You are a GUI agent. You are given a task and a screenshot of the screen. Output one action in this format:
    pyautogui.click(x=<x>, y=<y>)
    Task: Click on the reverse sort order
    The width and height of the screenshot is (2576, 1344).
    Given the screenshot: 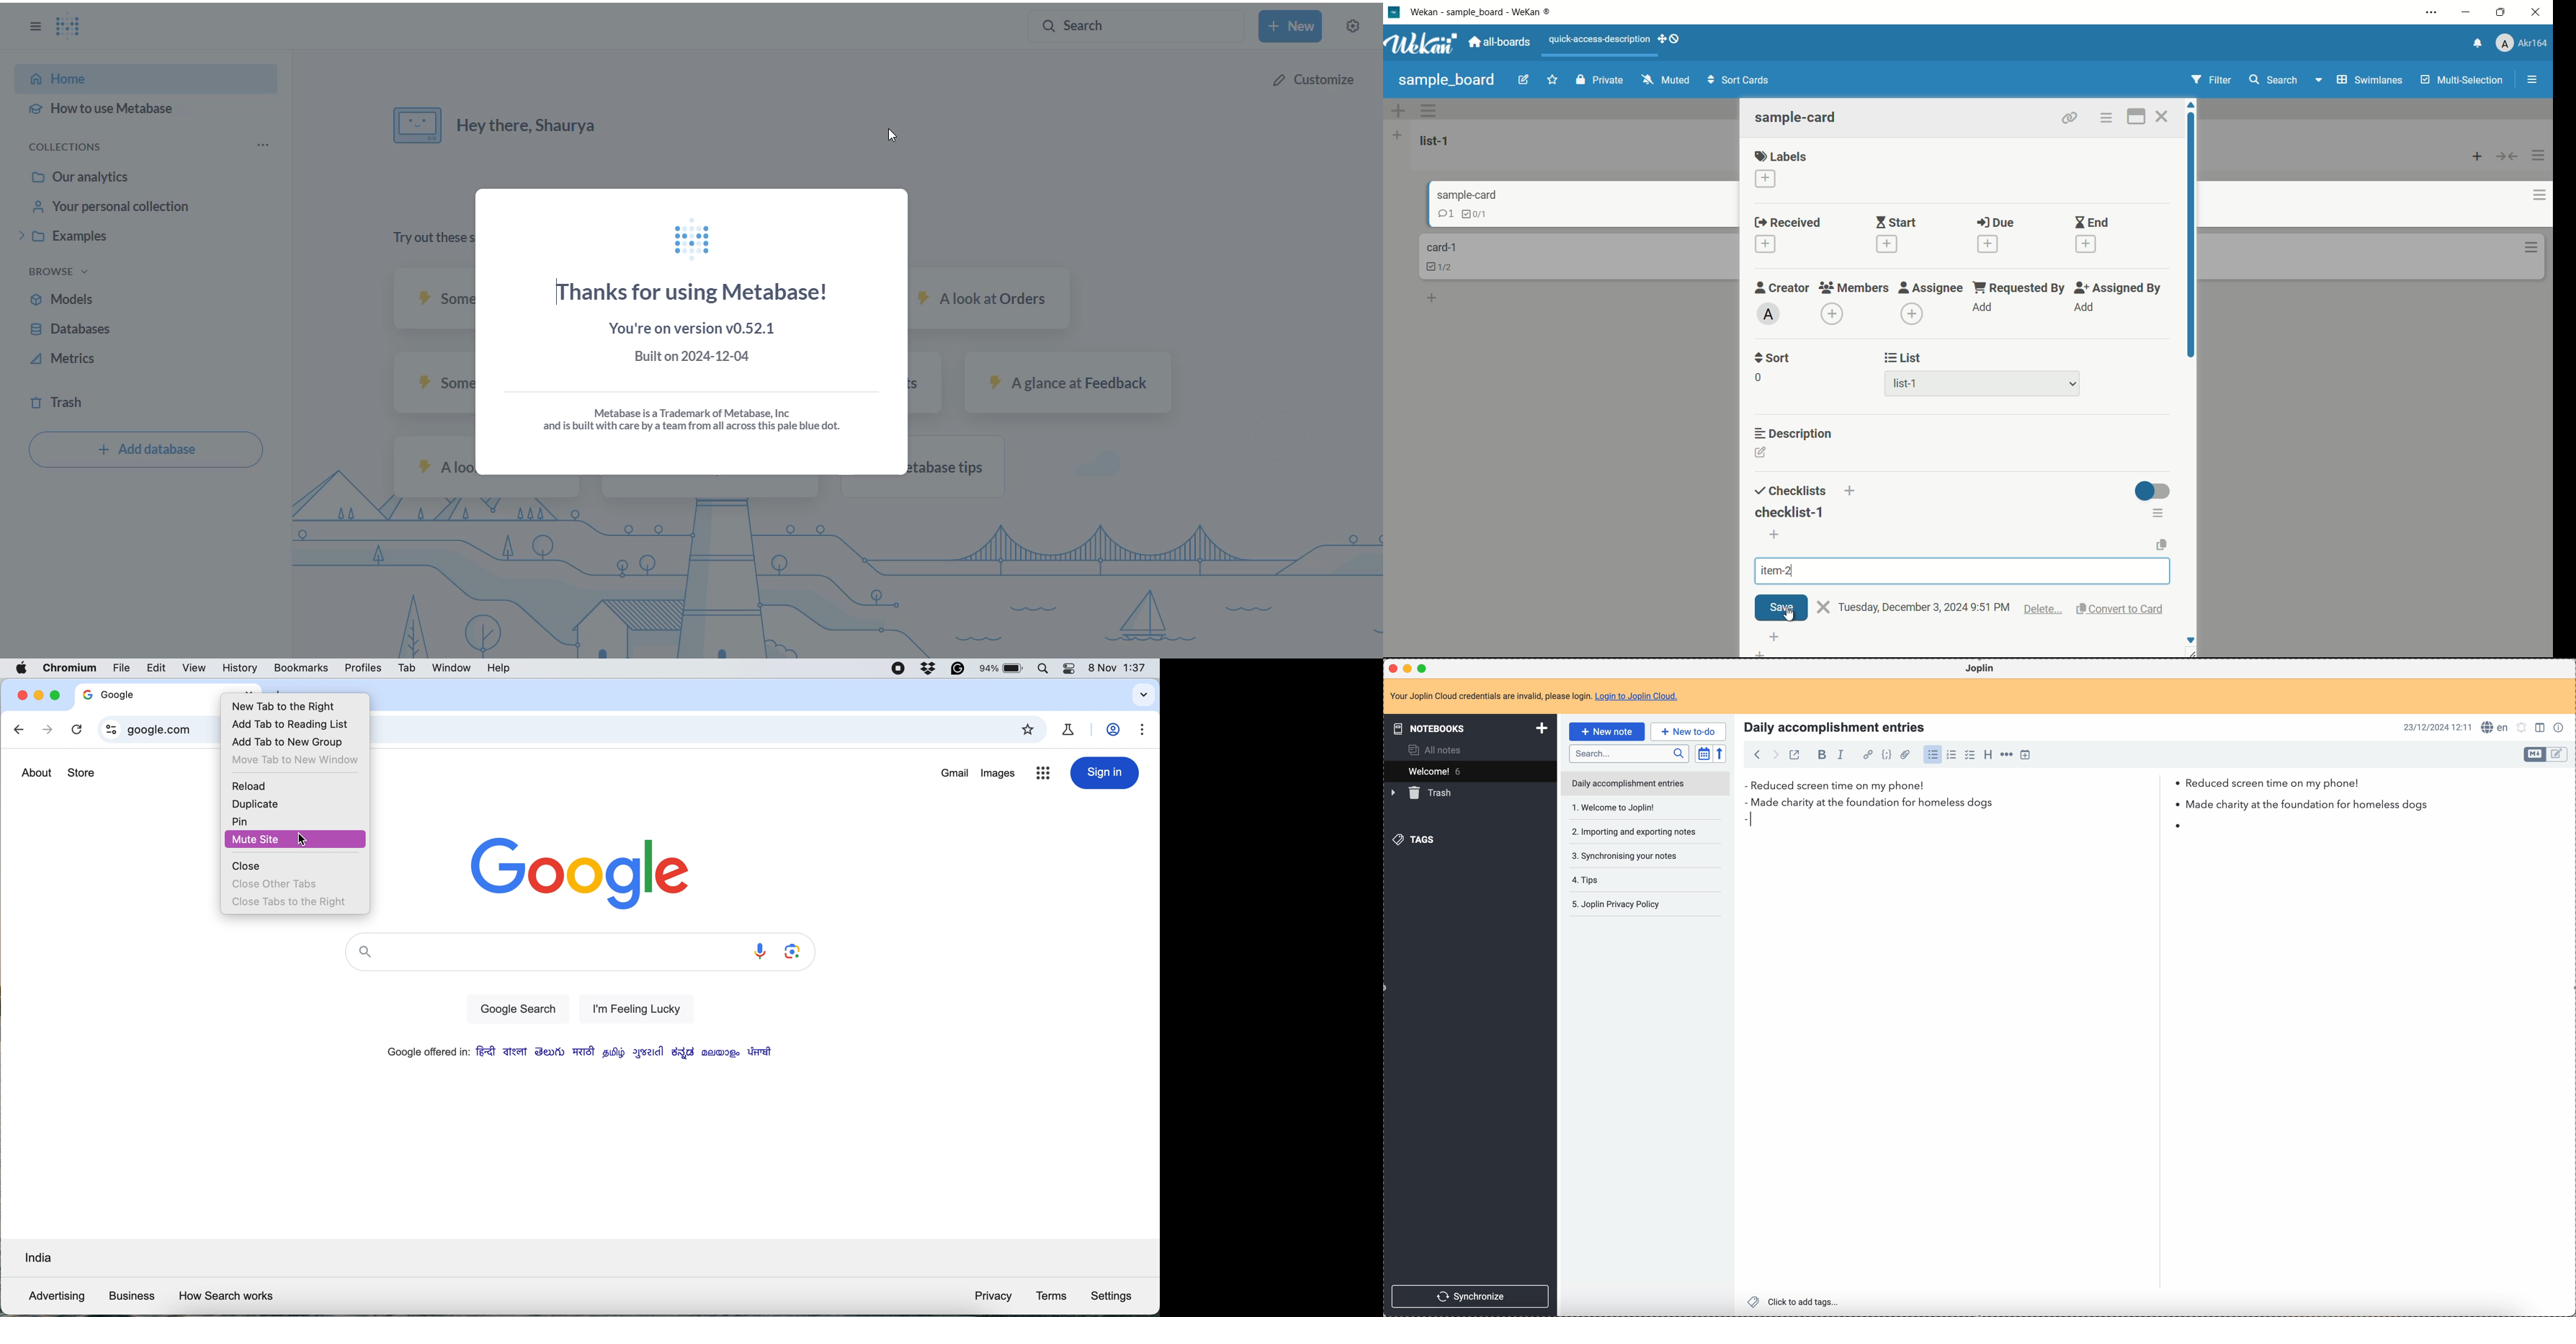 What is the action you would take?
    pyautogui.click(x=1719, y=754)
    